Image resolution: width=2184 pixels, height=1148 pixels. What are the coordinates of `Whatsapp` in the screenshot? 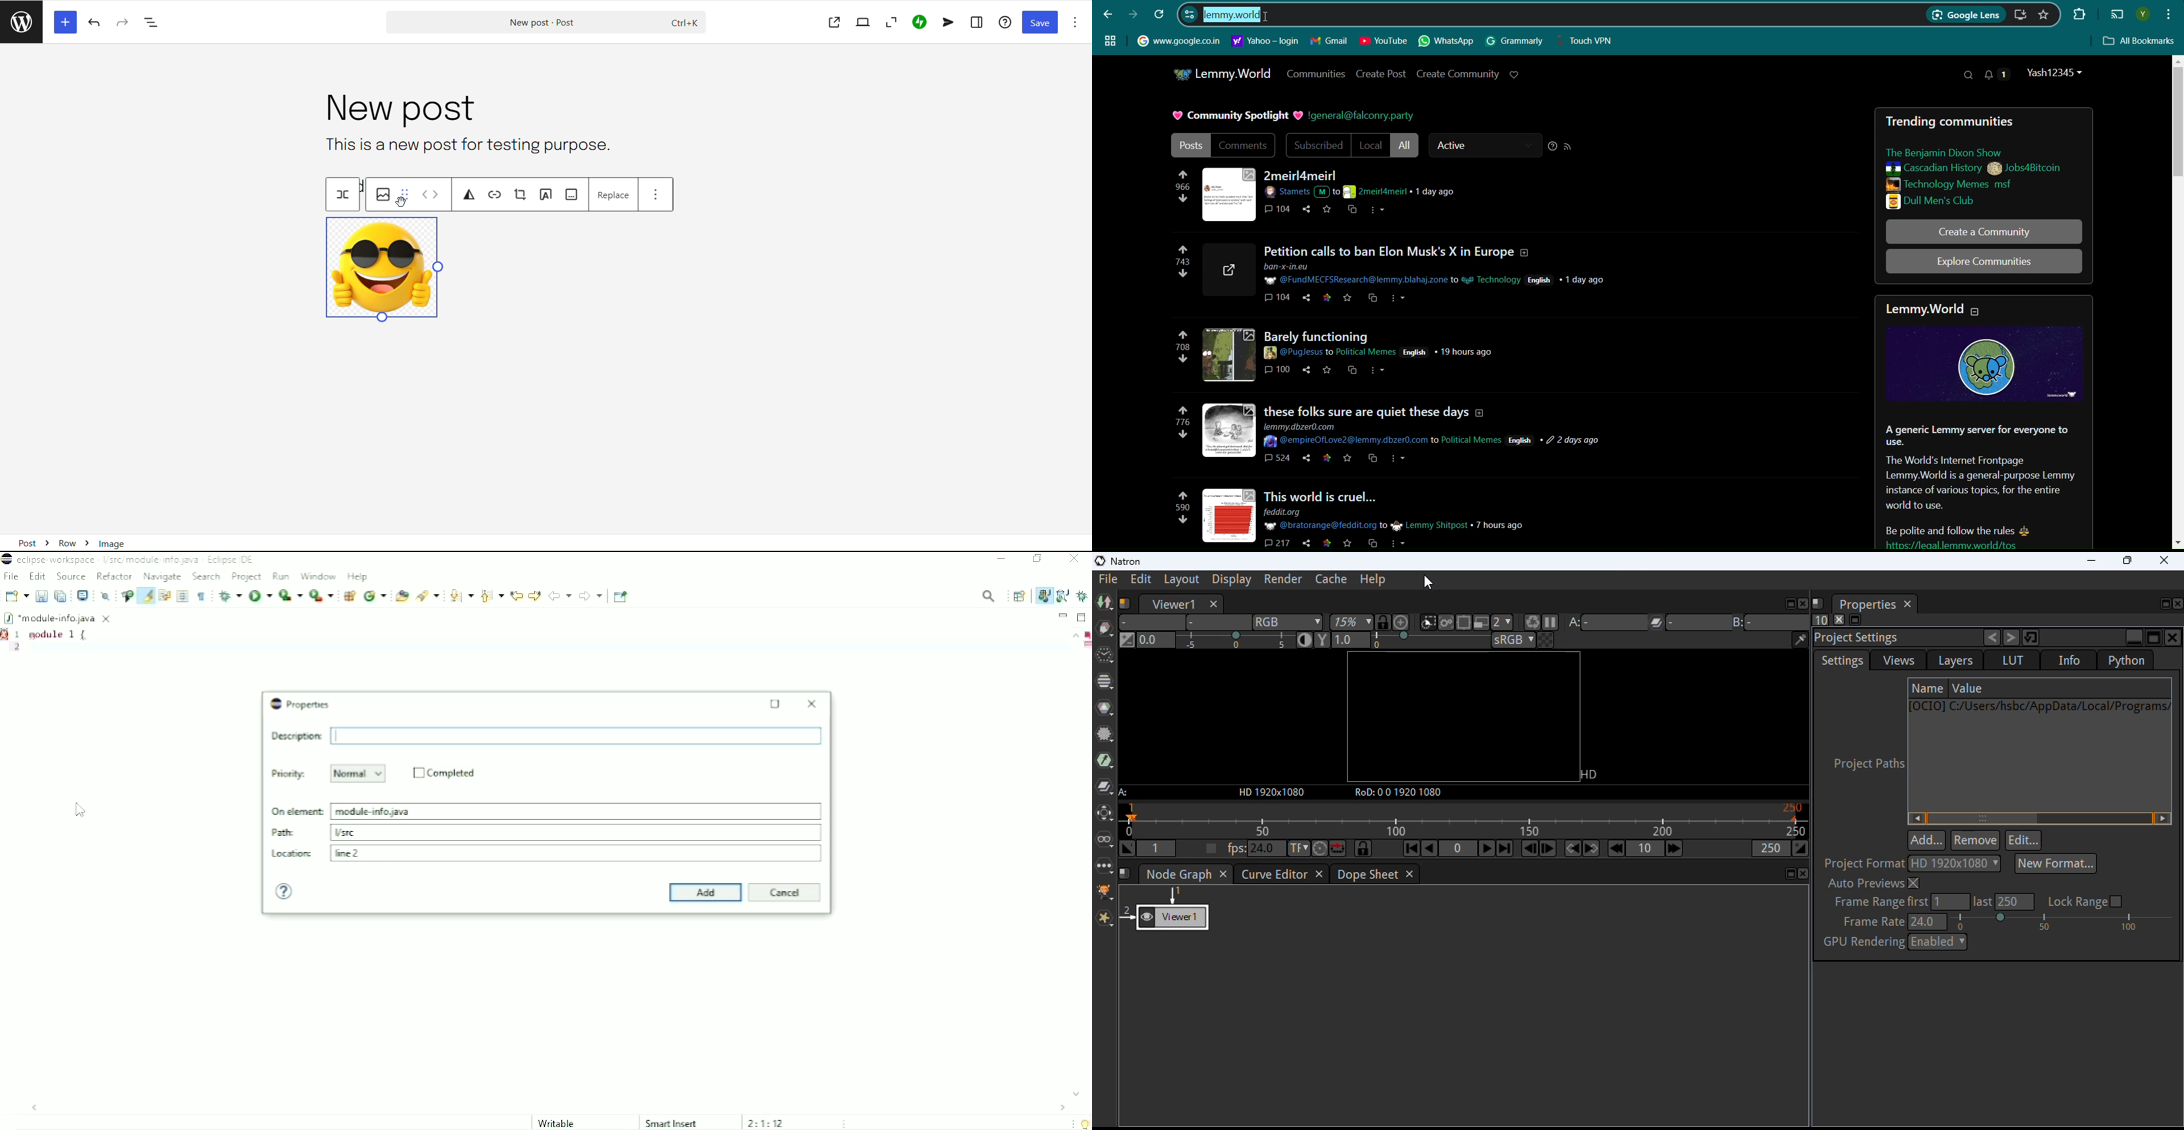 It's located at (1447, 42).